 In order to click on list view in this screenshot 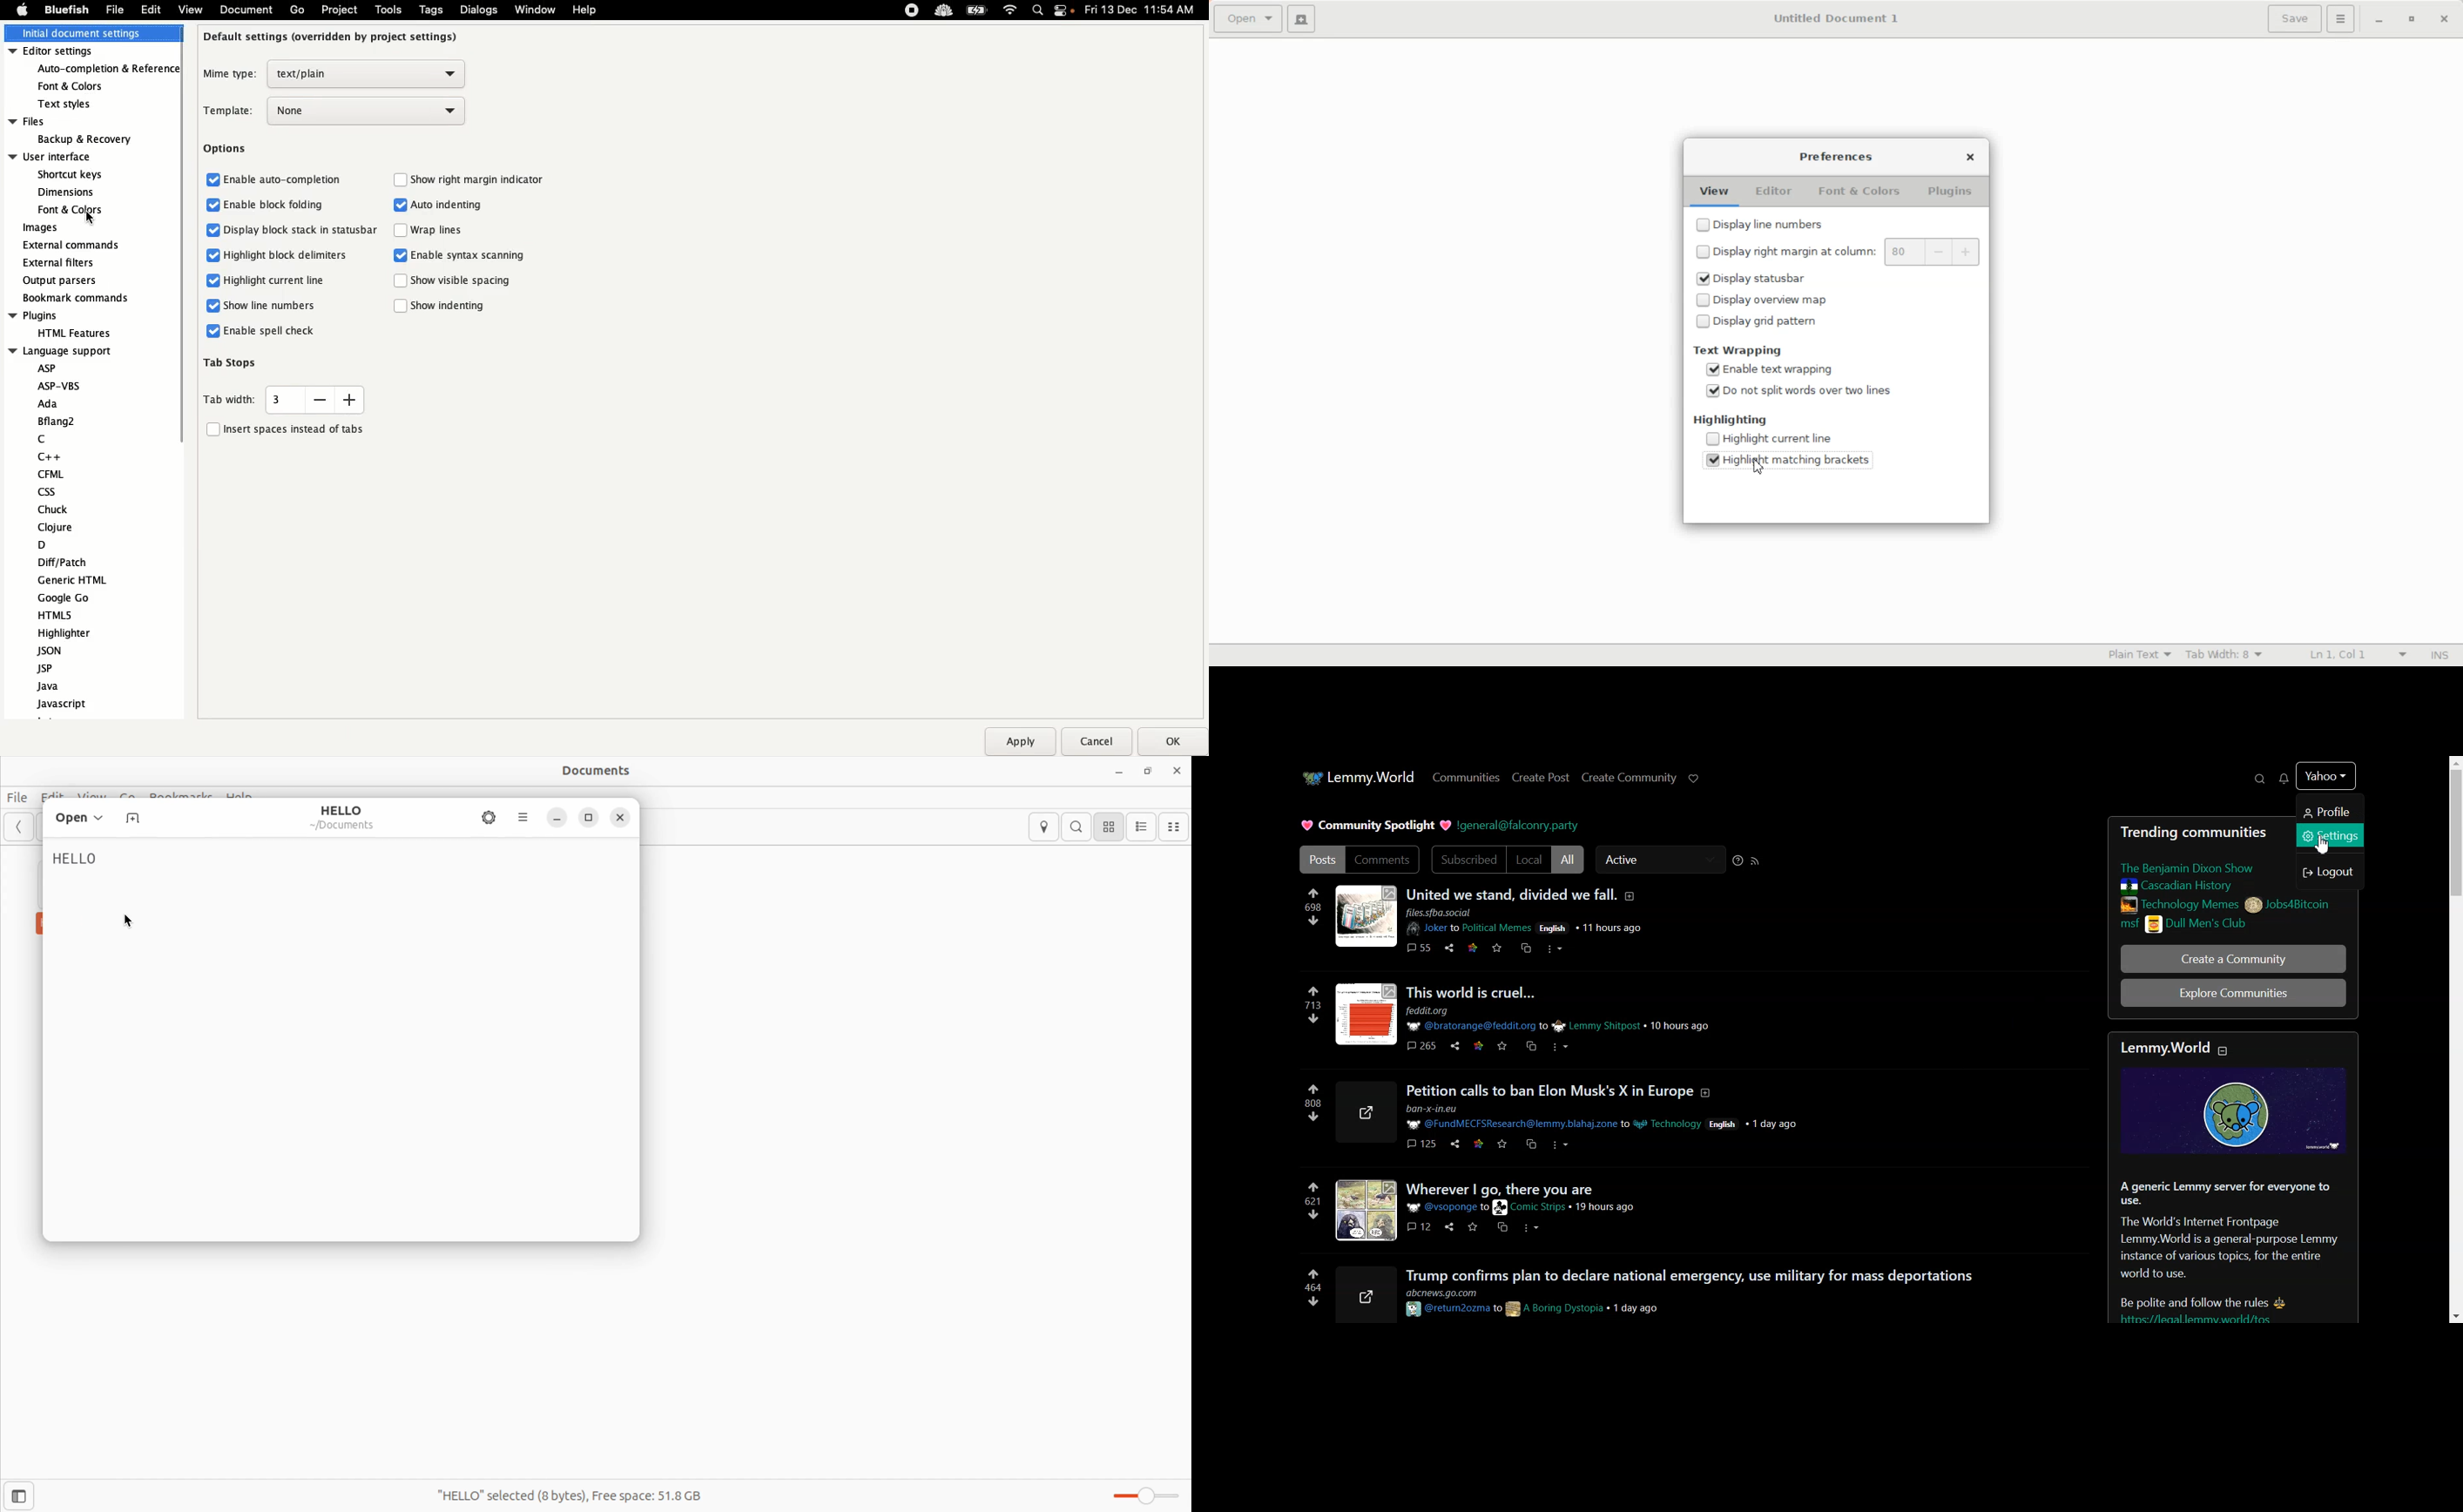, I will do `click(1145, 827)`.